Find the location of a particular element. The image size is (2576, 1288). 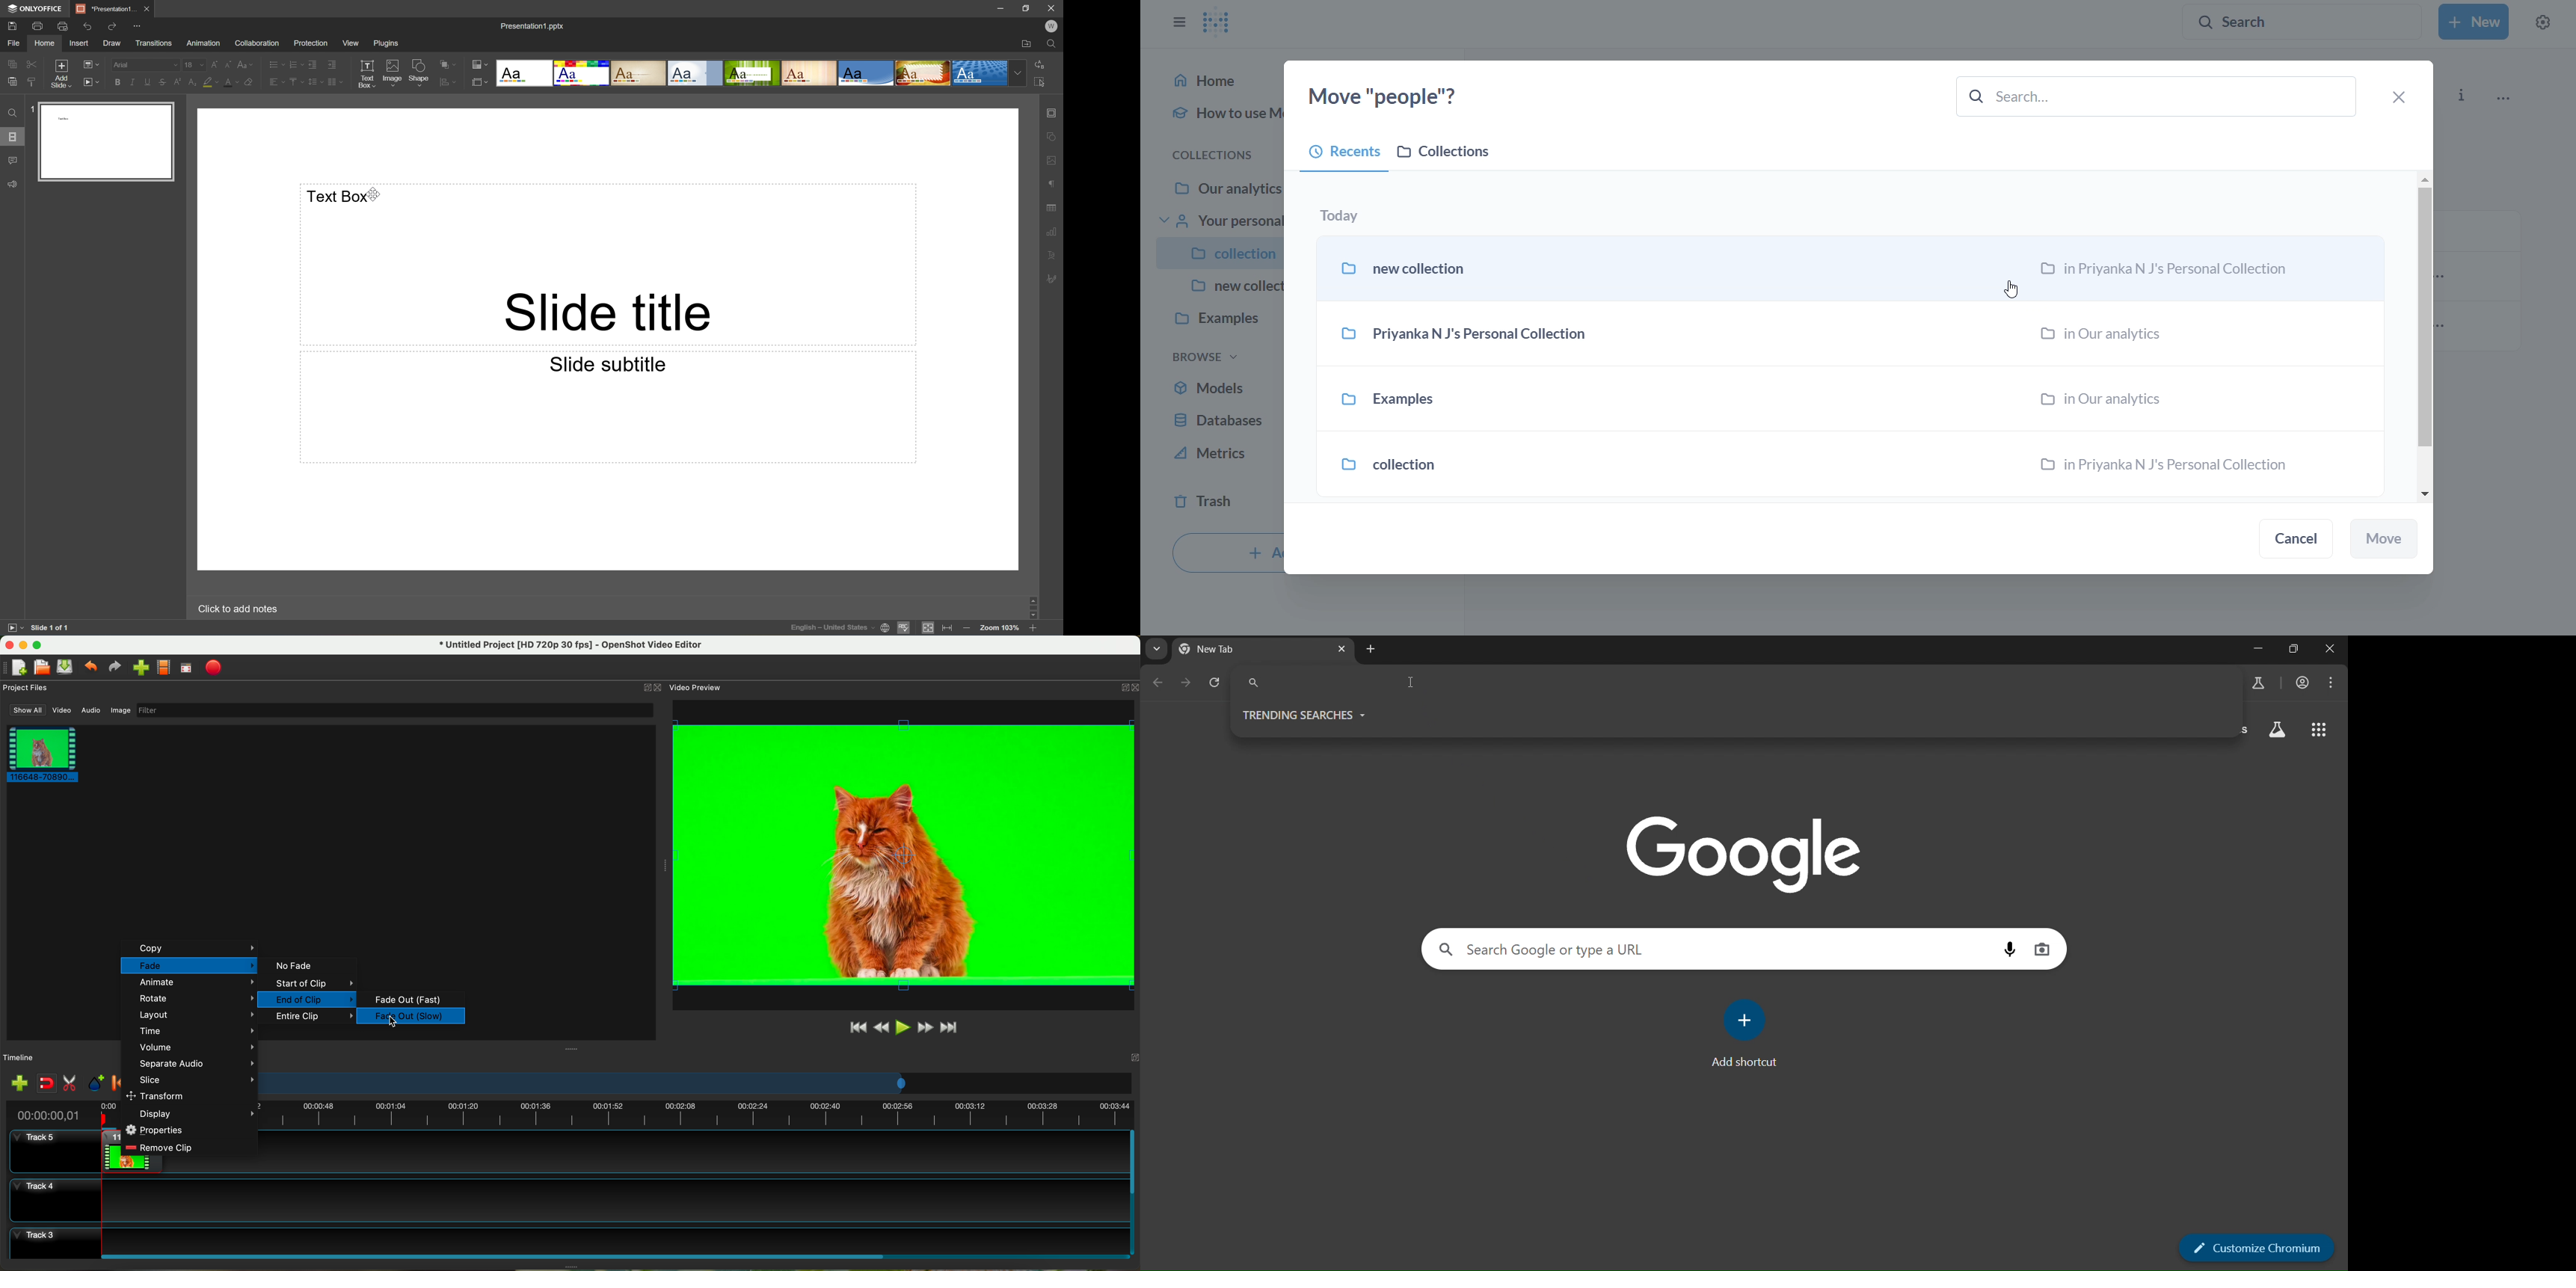

Slide settings is located at coordinates (1055, 113).